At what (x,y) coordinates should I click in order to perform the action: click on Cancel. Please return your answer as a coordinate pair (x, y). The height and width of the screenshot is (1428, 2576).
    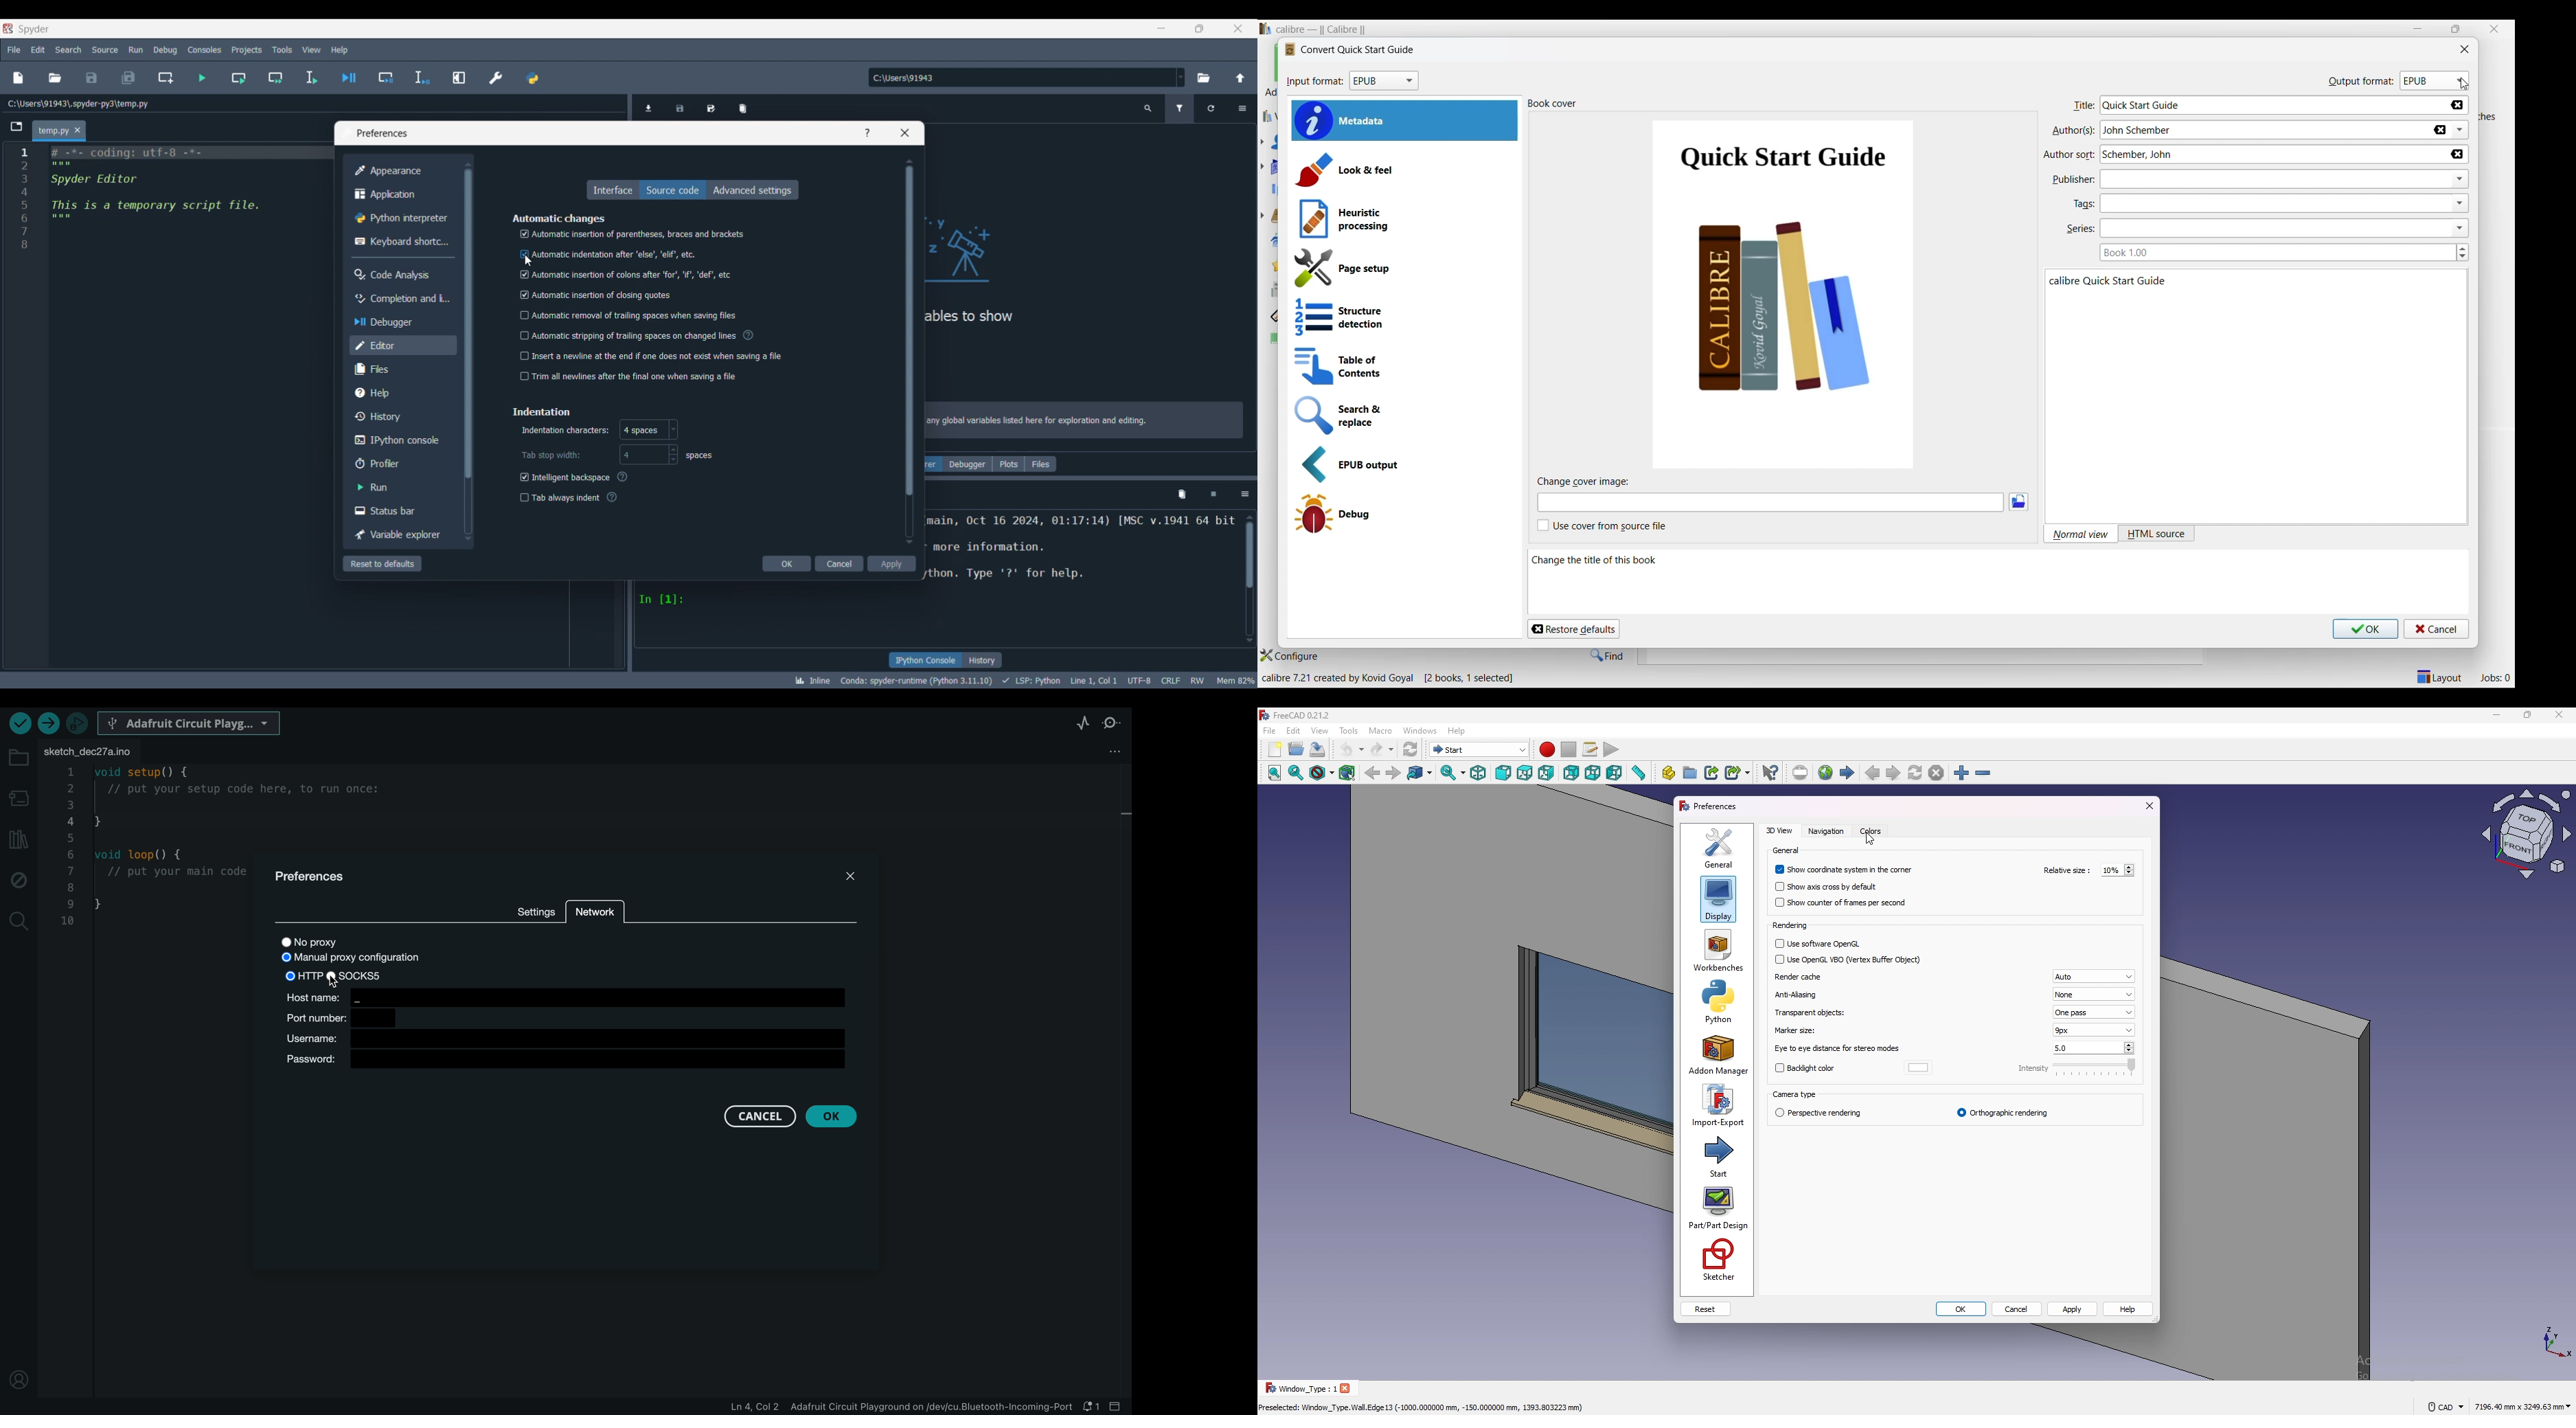
    Looking at the image, I should click on (839, 563).